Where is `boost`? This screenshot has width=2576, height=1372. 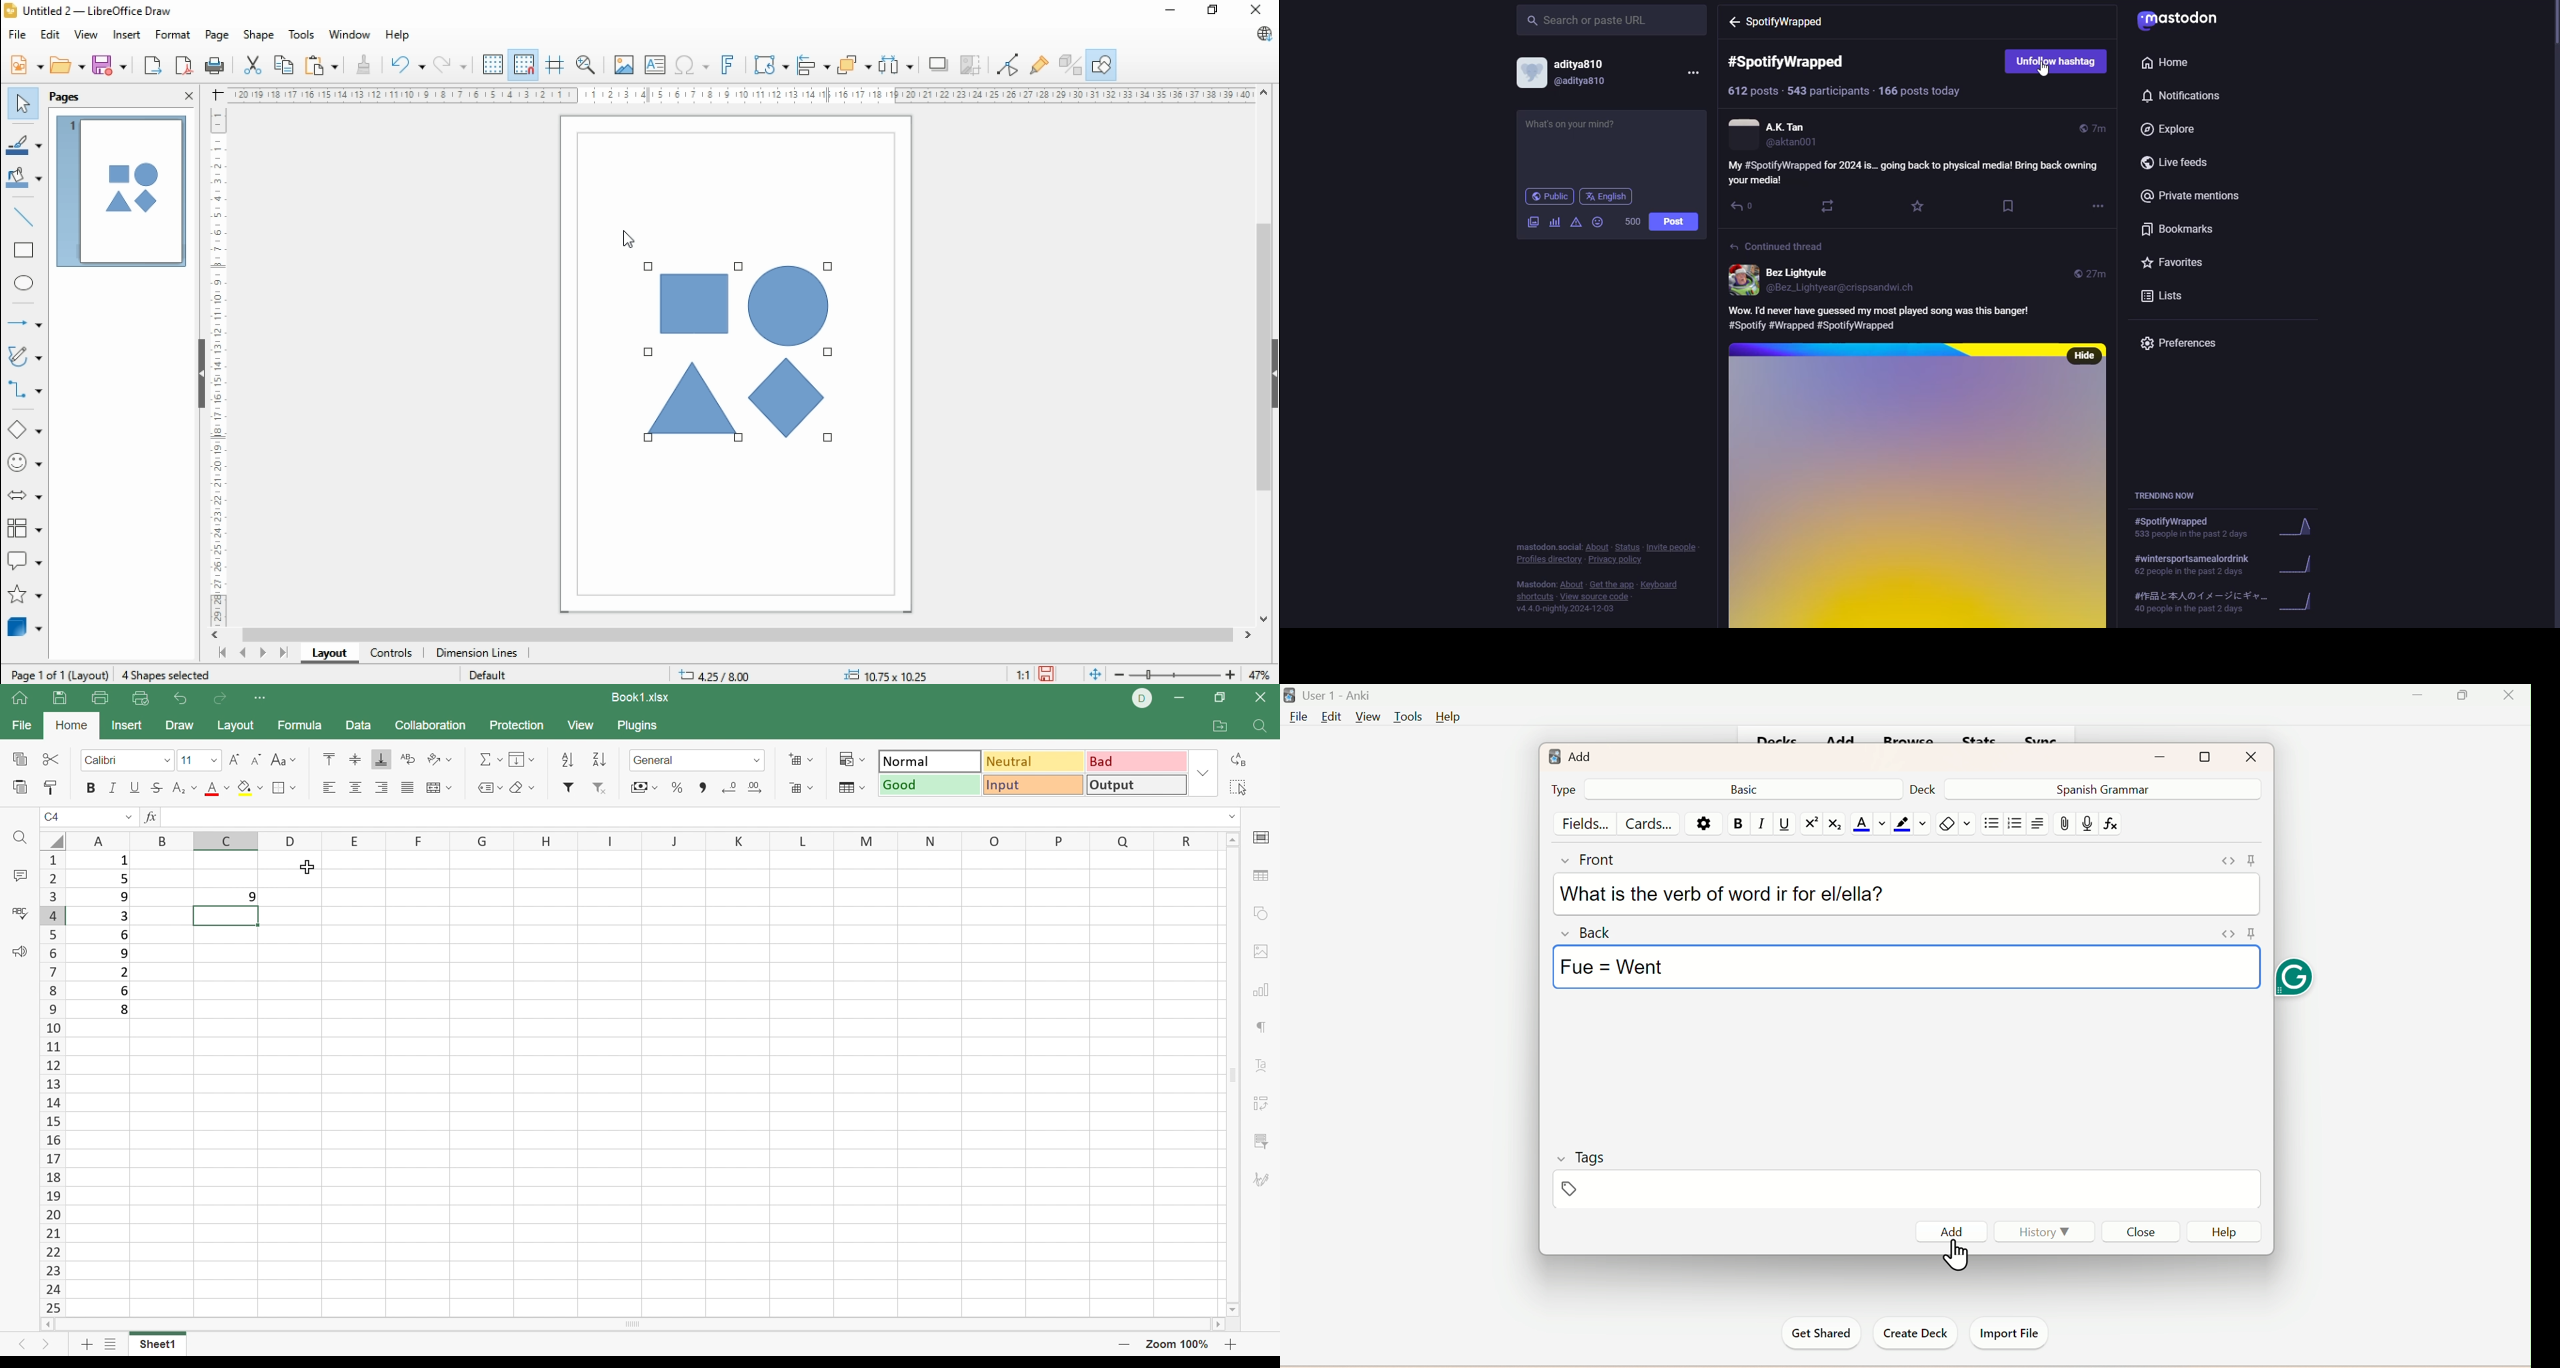
boost is located at coordinates (1830, 207).